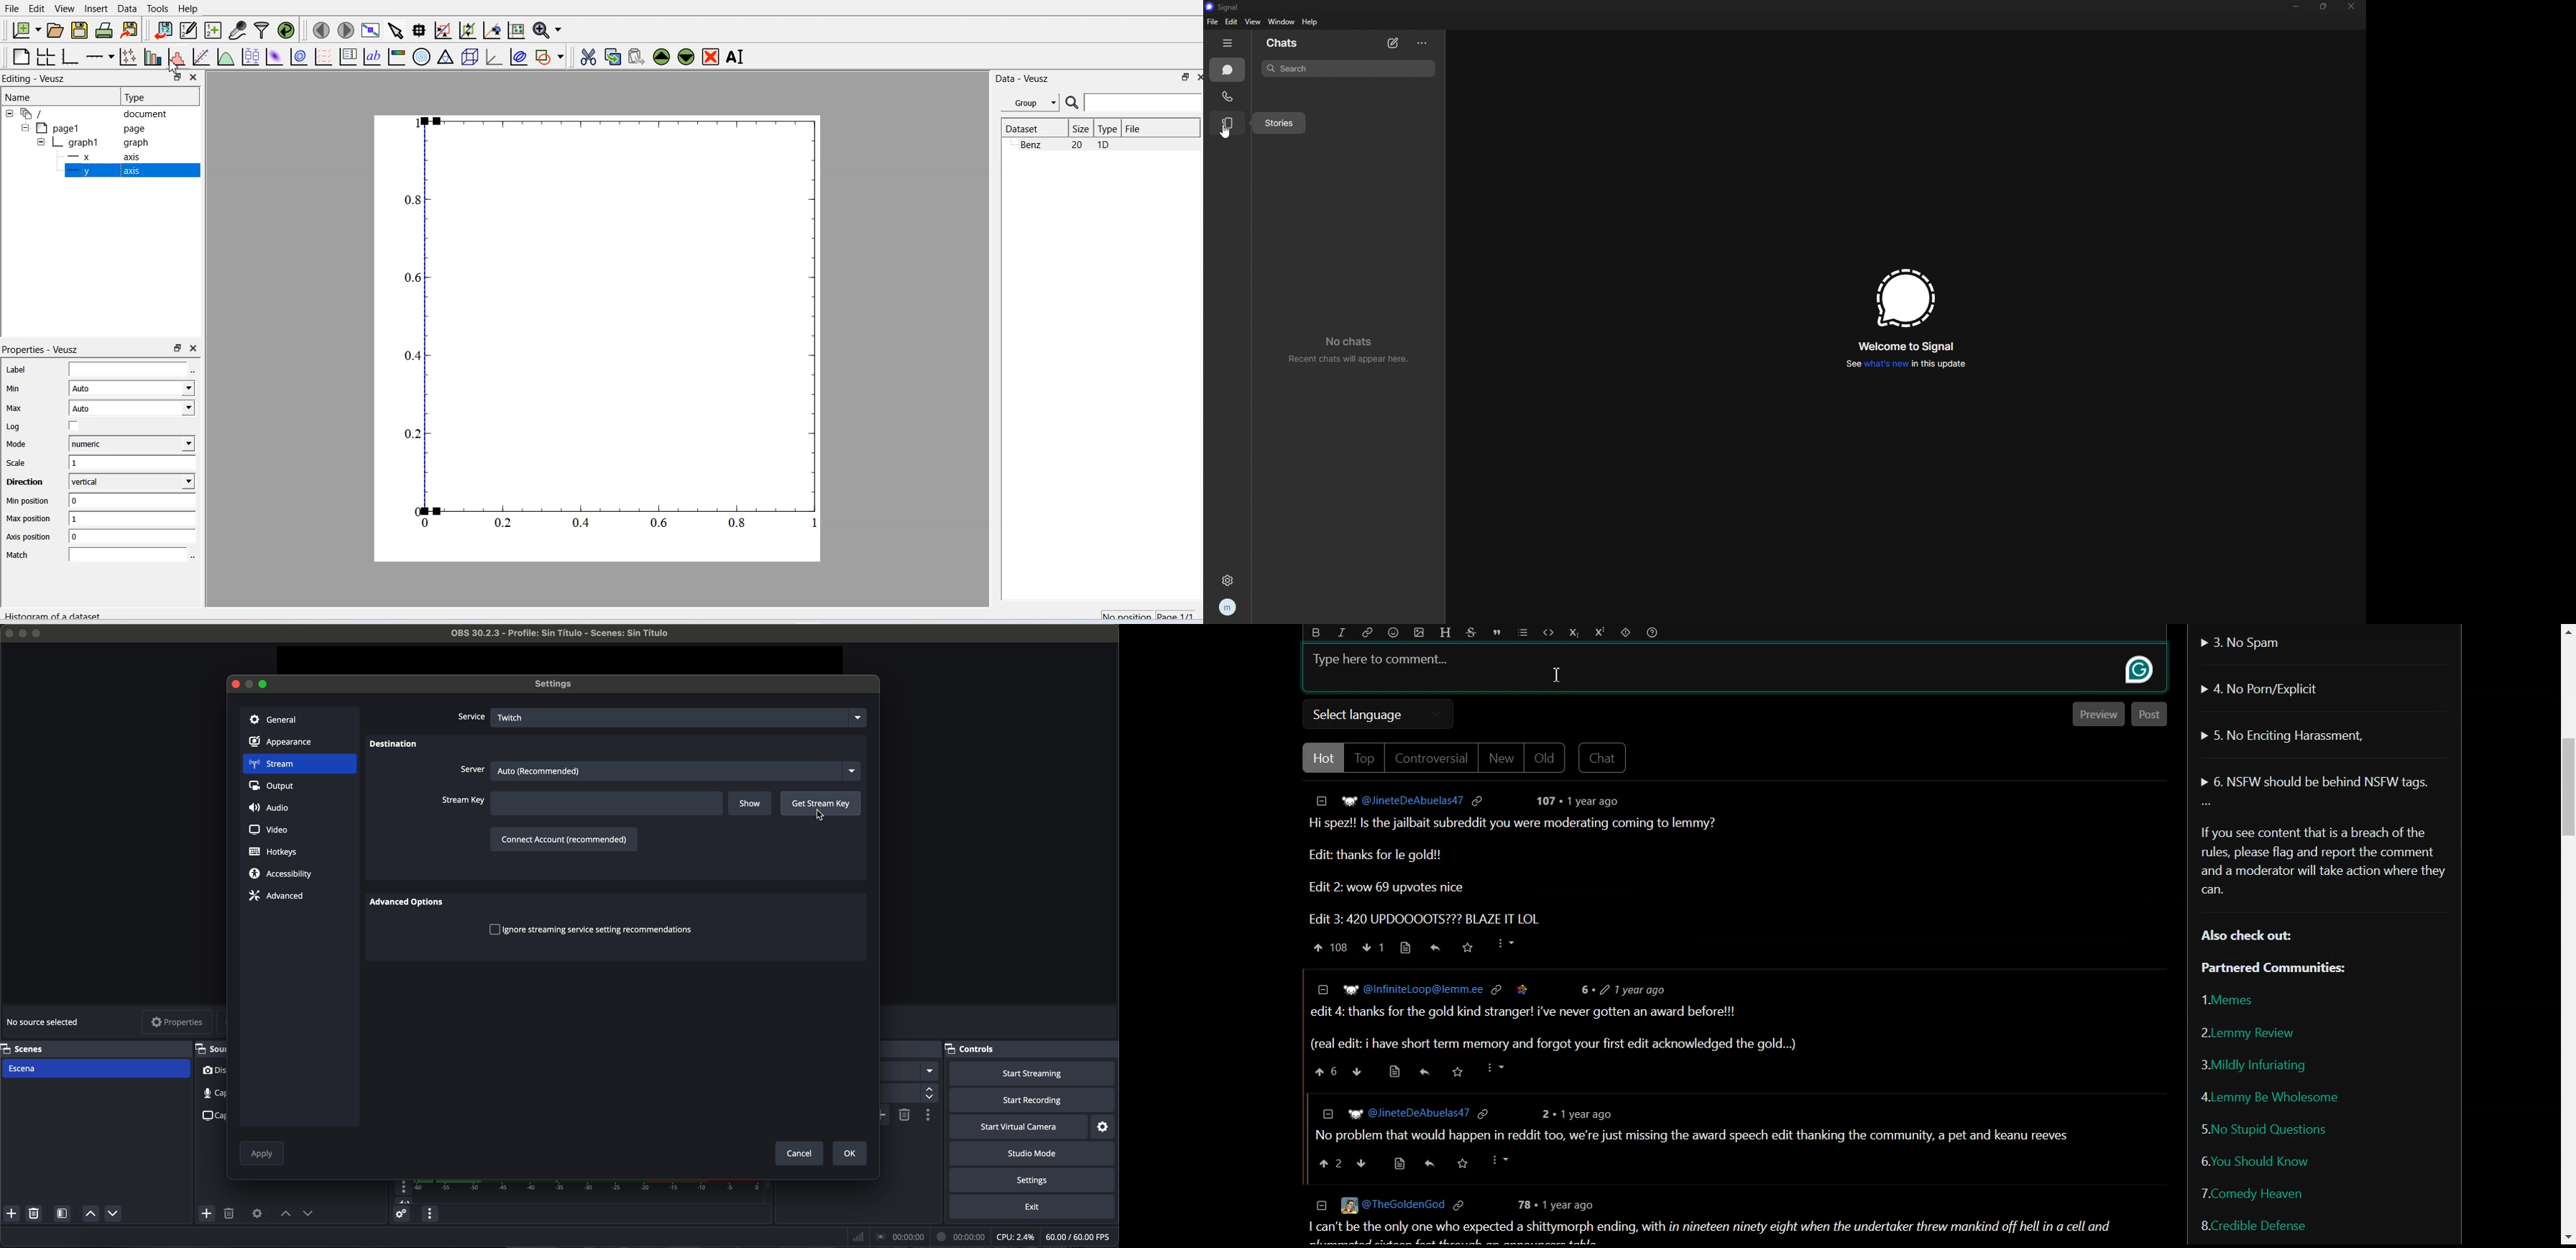 This screenshot has width=2576, height=1260. I want to click on audio, so click(271, 809).